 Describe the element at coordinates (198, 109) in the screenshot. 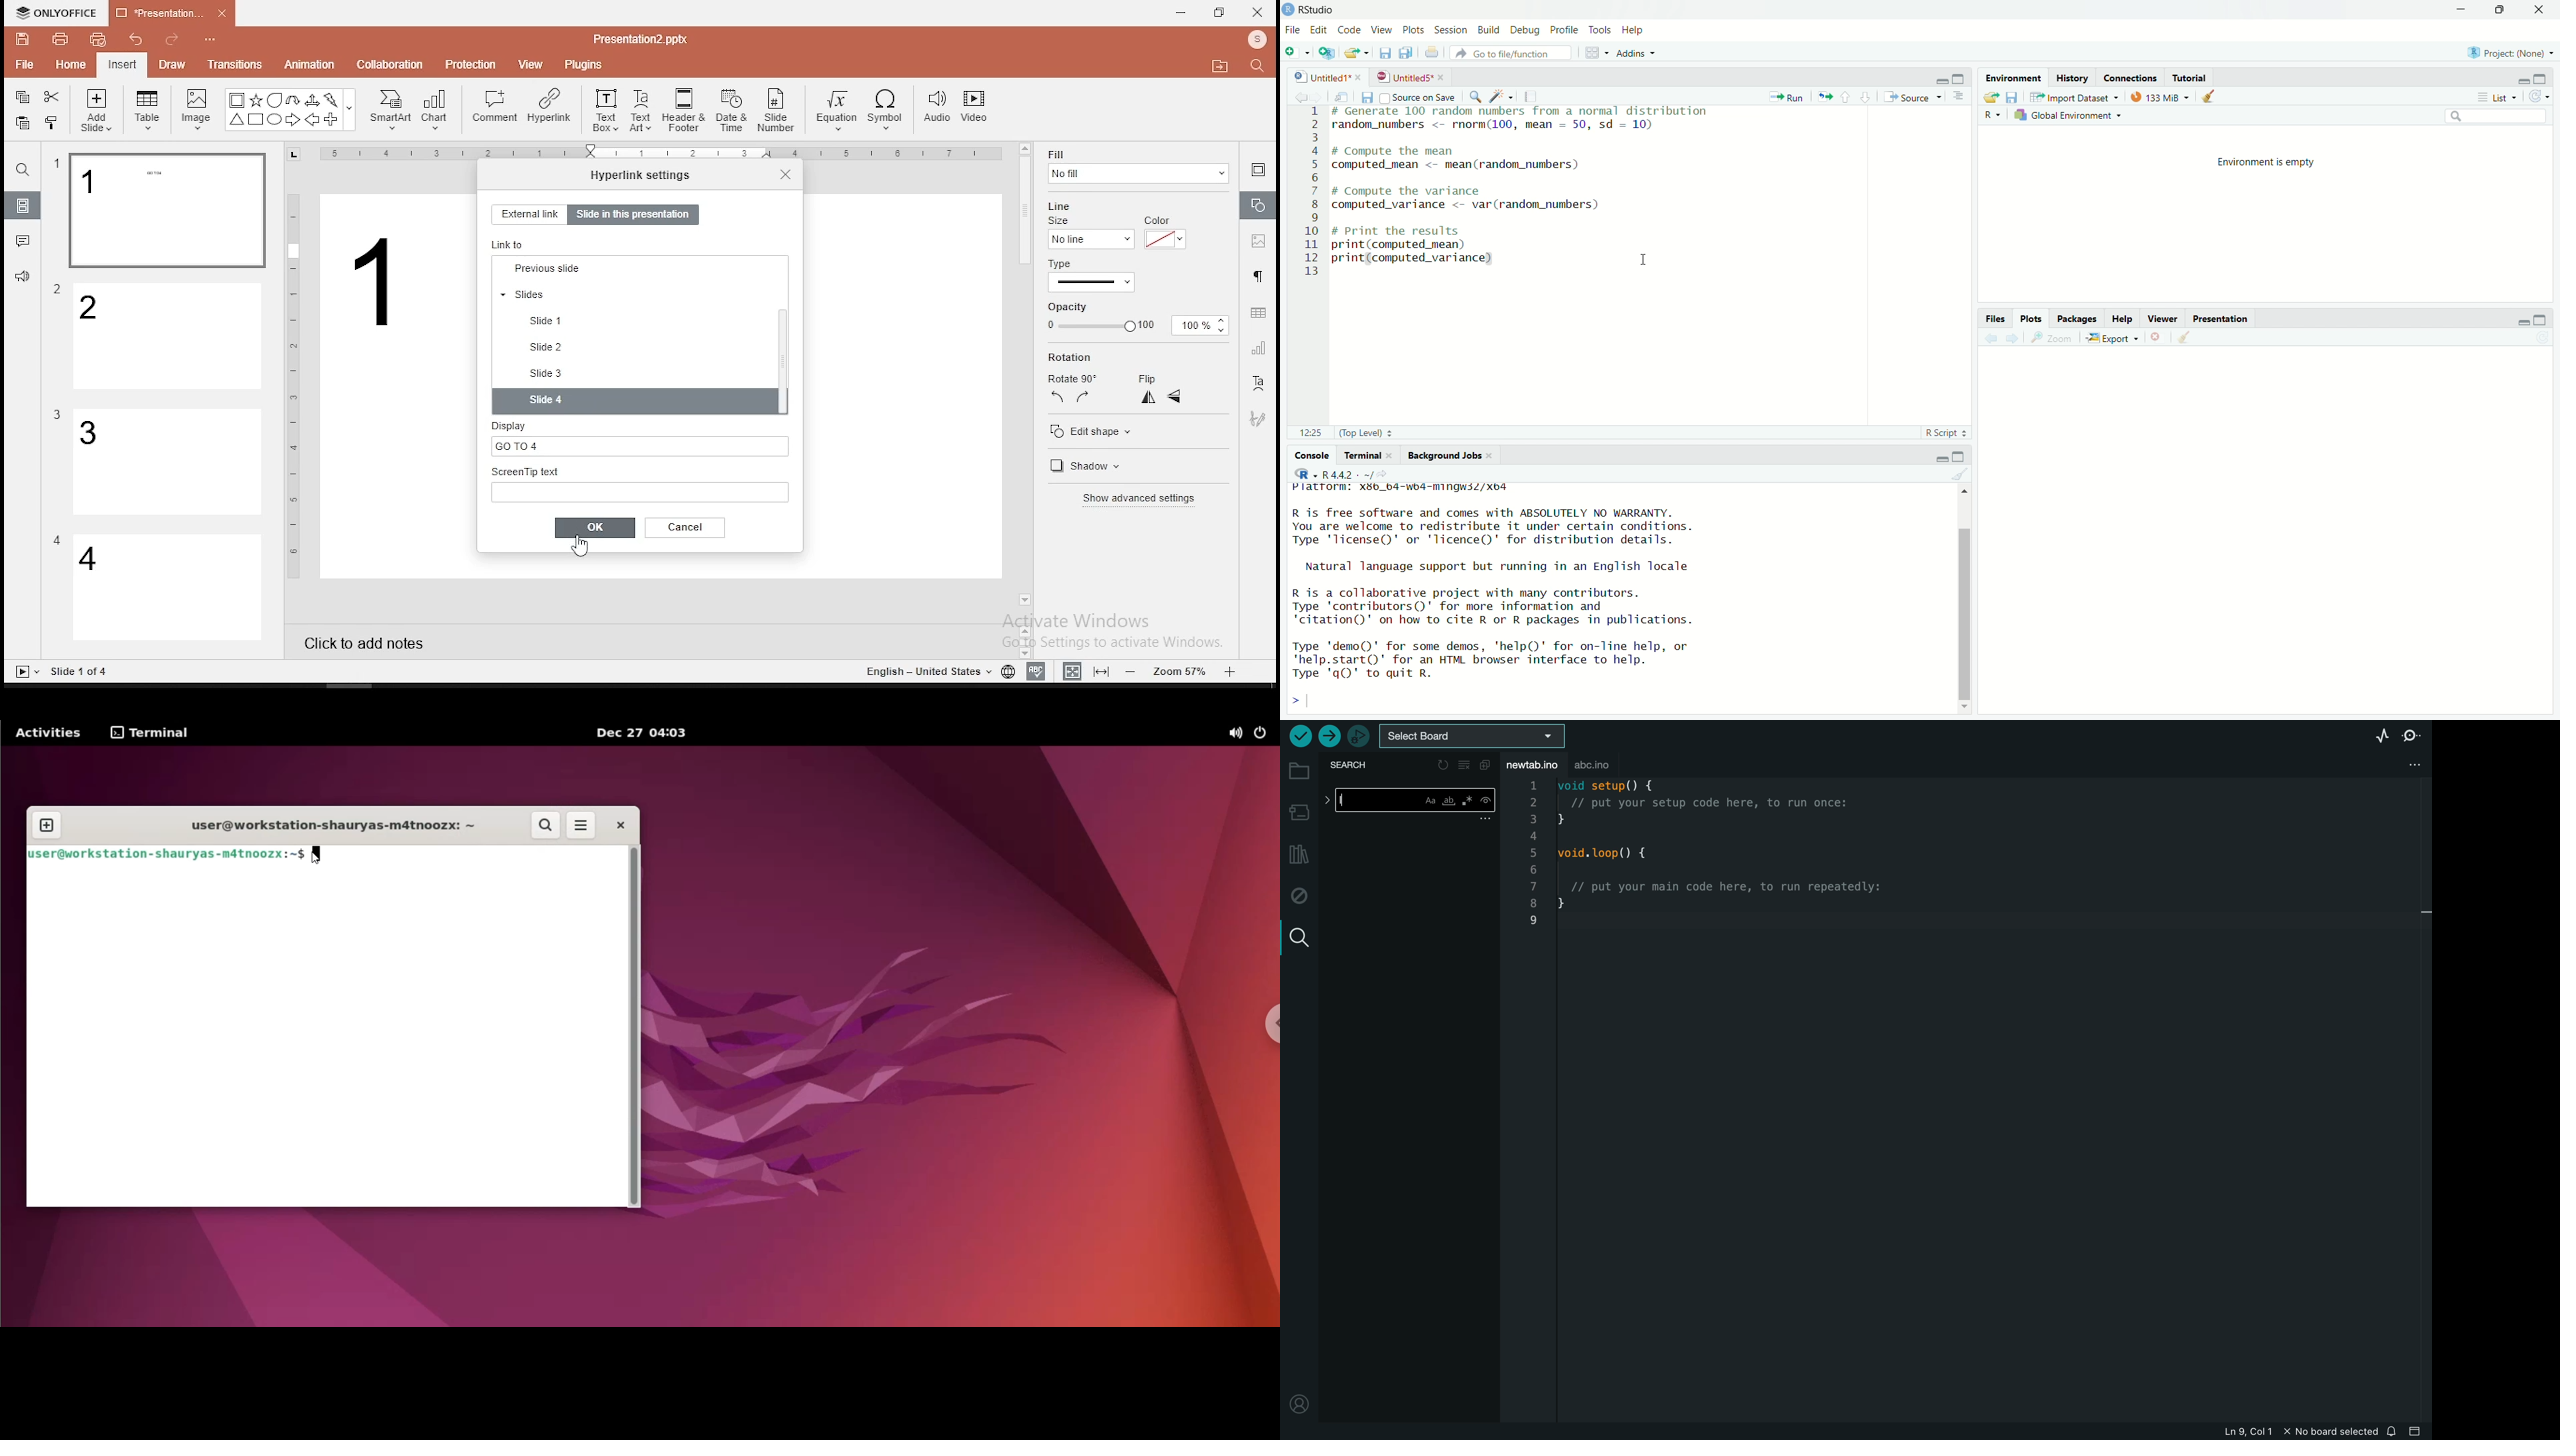

I see `image` at that location.